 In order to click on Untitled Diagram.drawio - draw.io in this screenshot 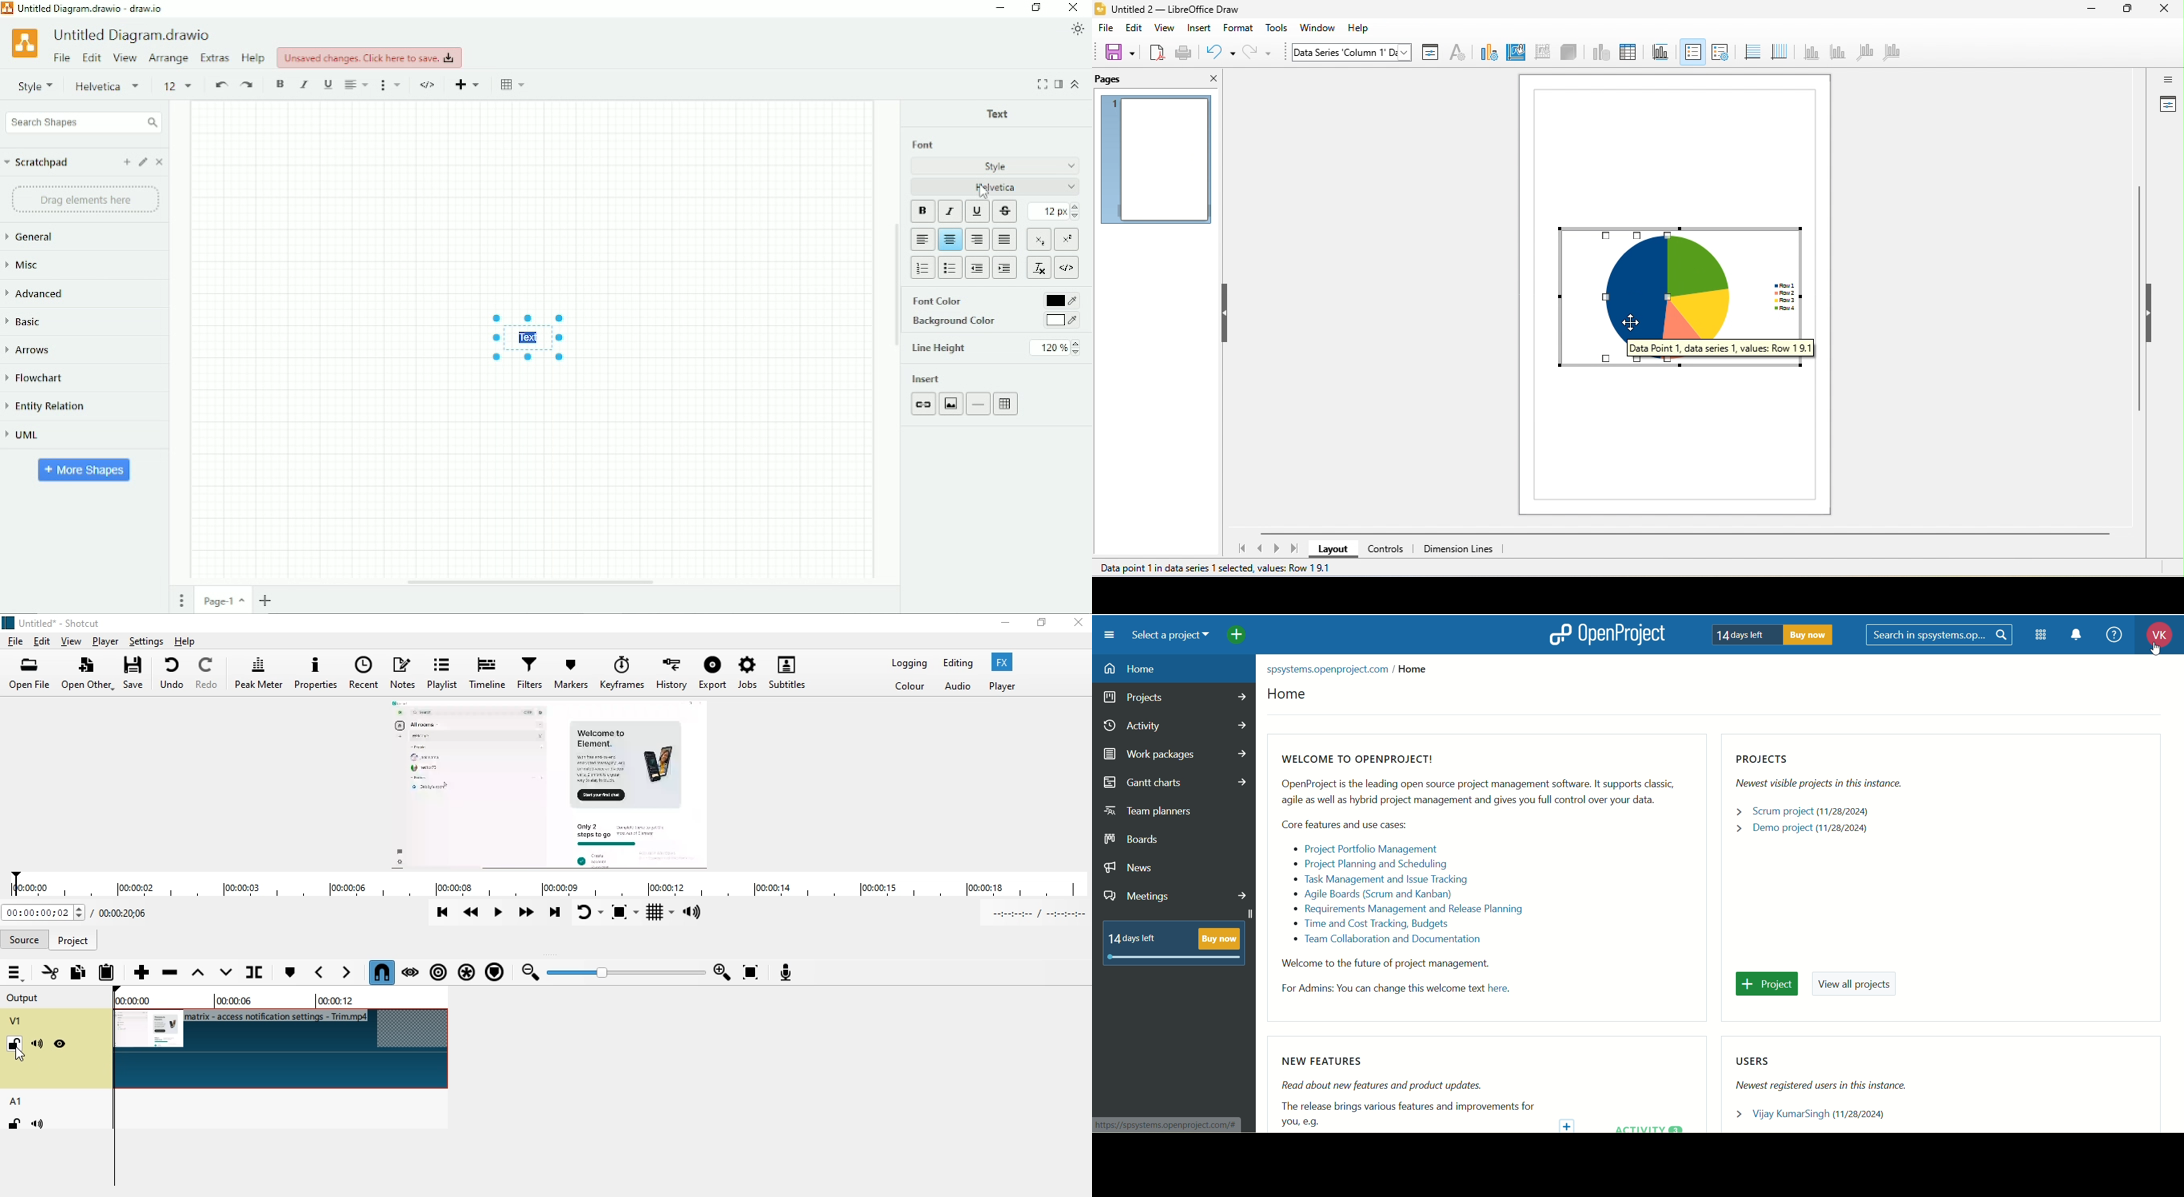, I will do `click(90, 9)`.